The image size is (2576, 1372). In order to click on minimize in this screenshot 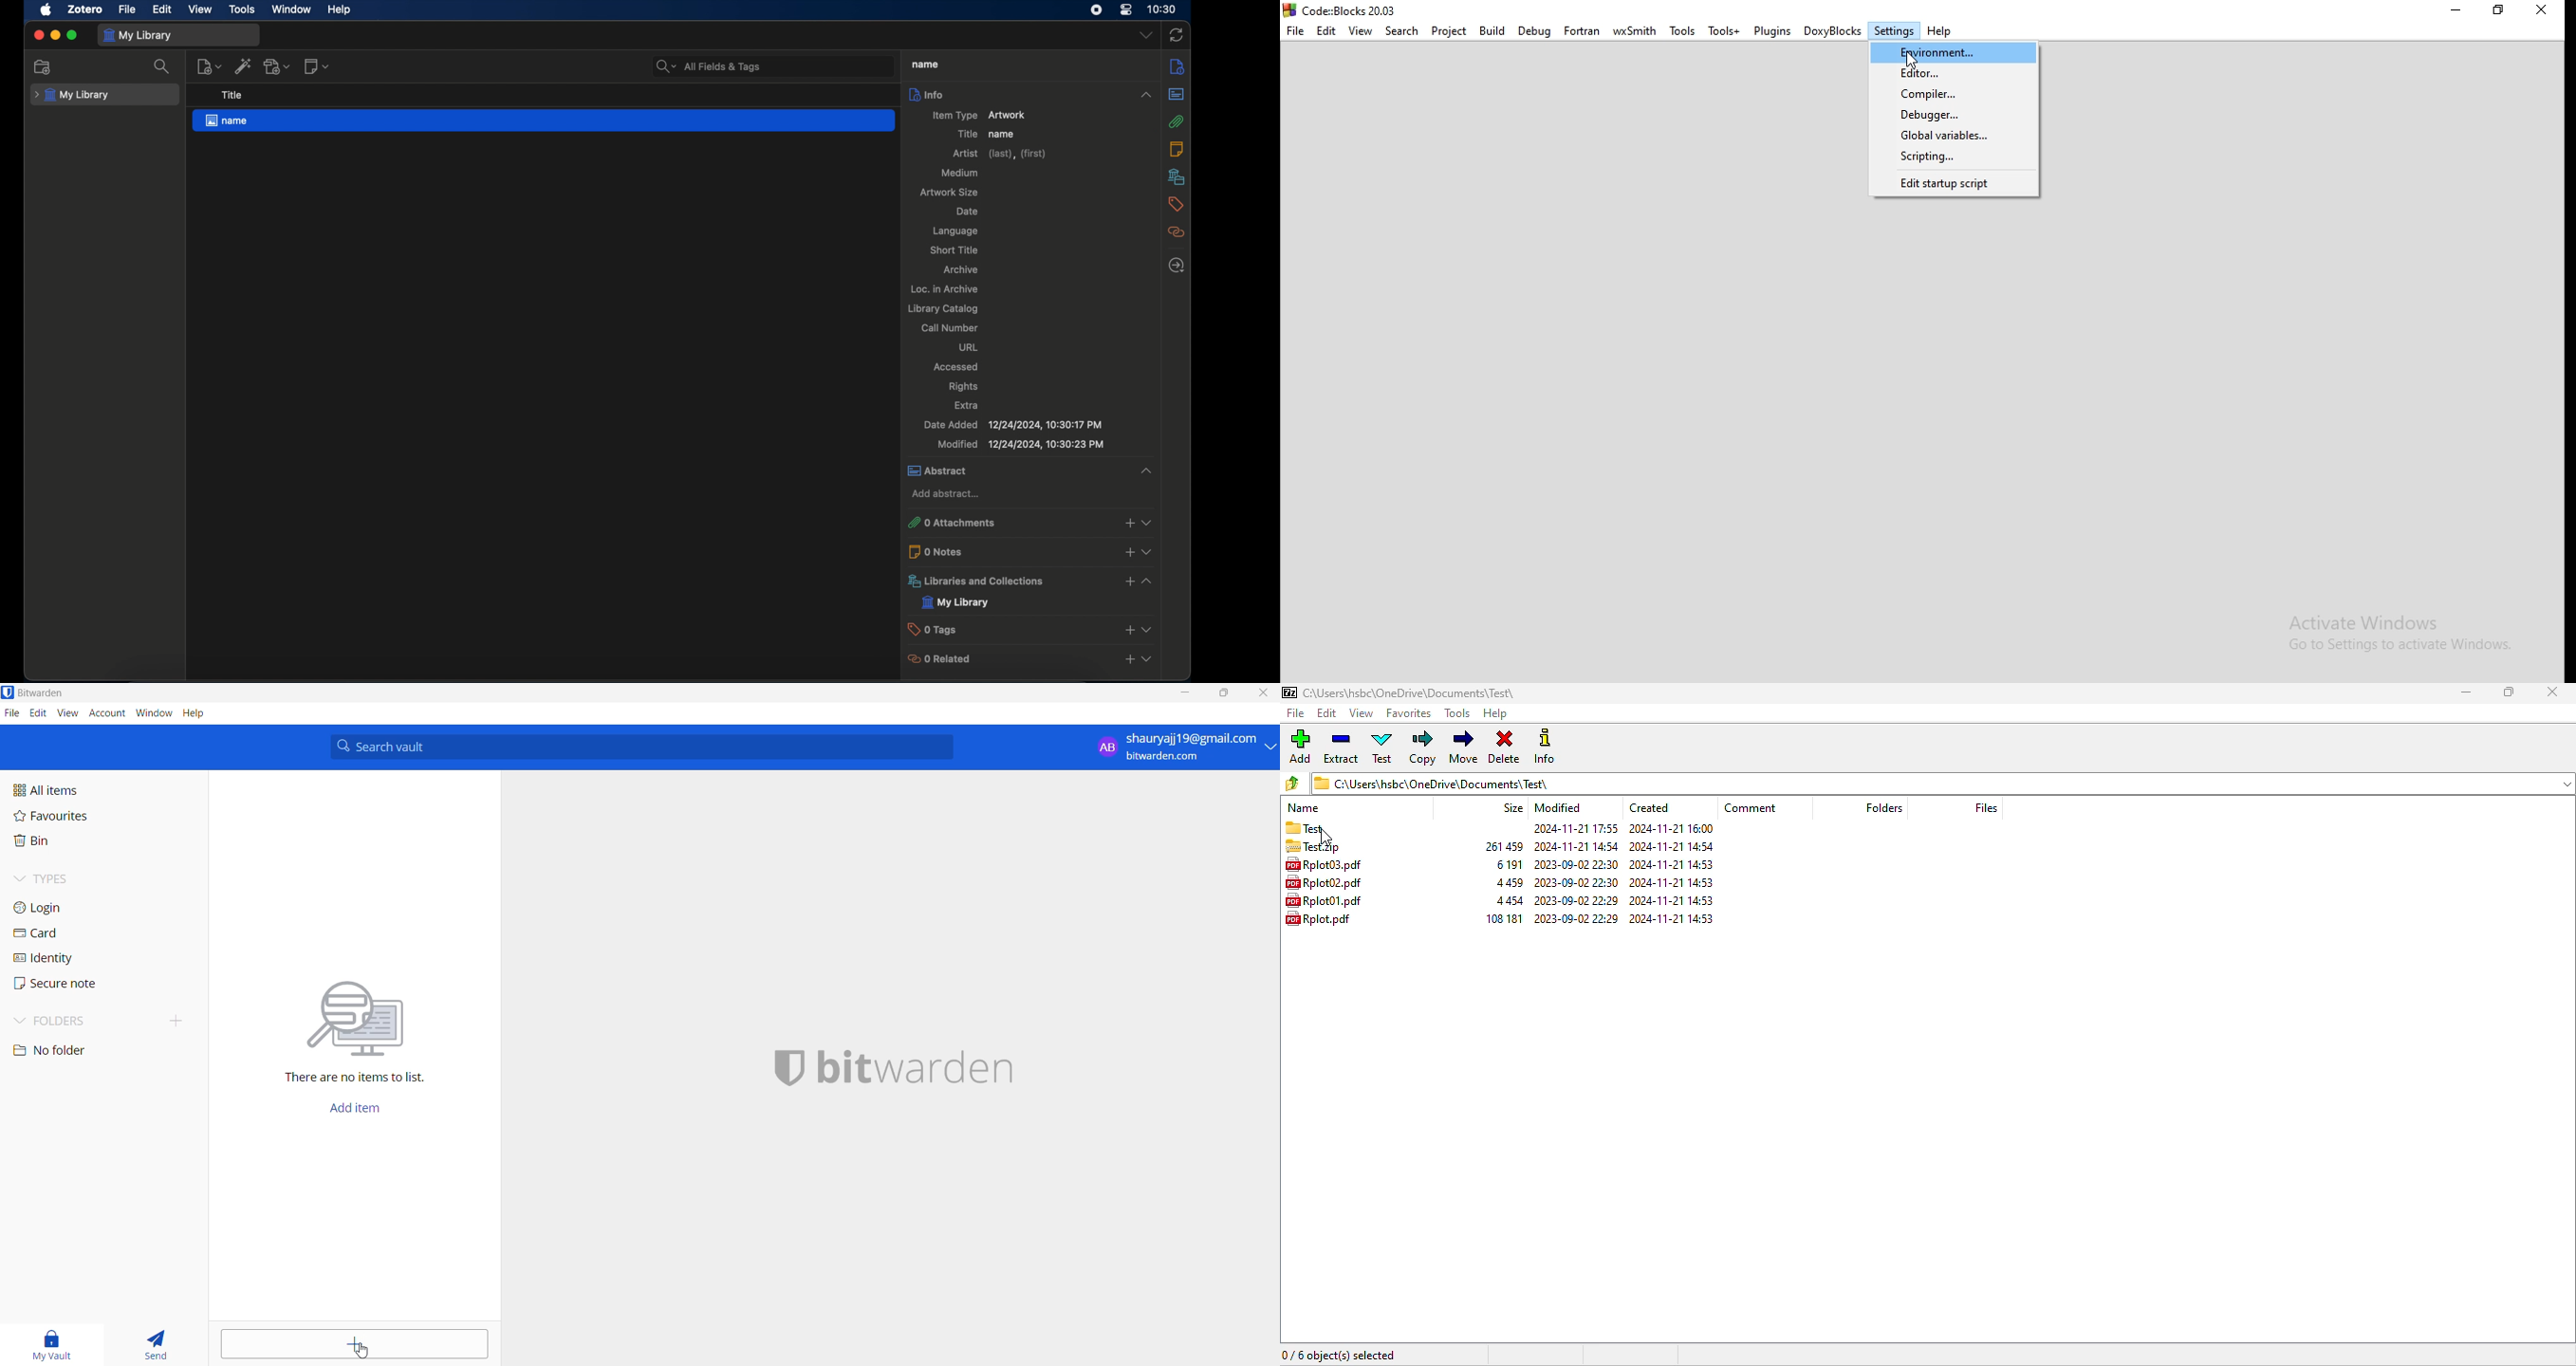, I will do `click(2467, 692)`.